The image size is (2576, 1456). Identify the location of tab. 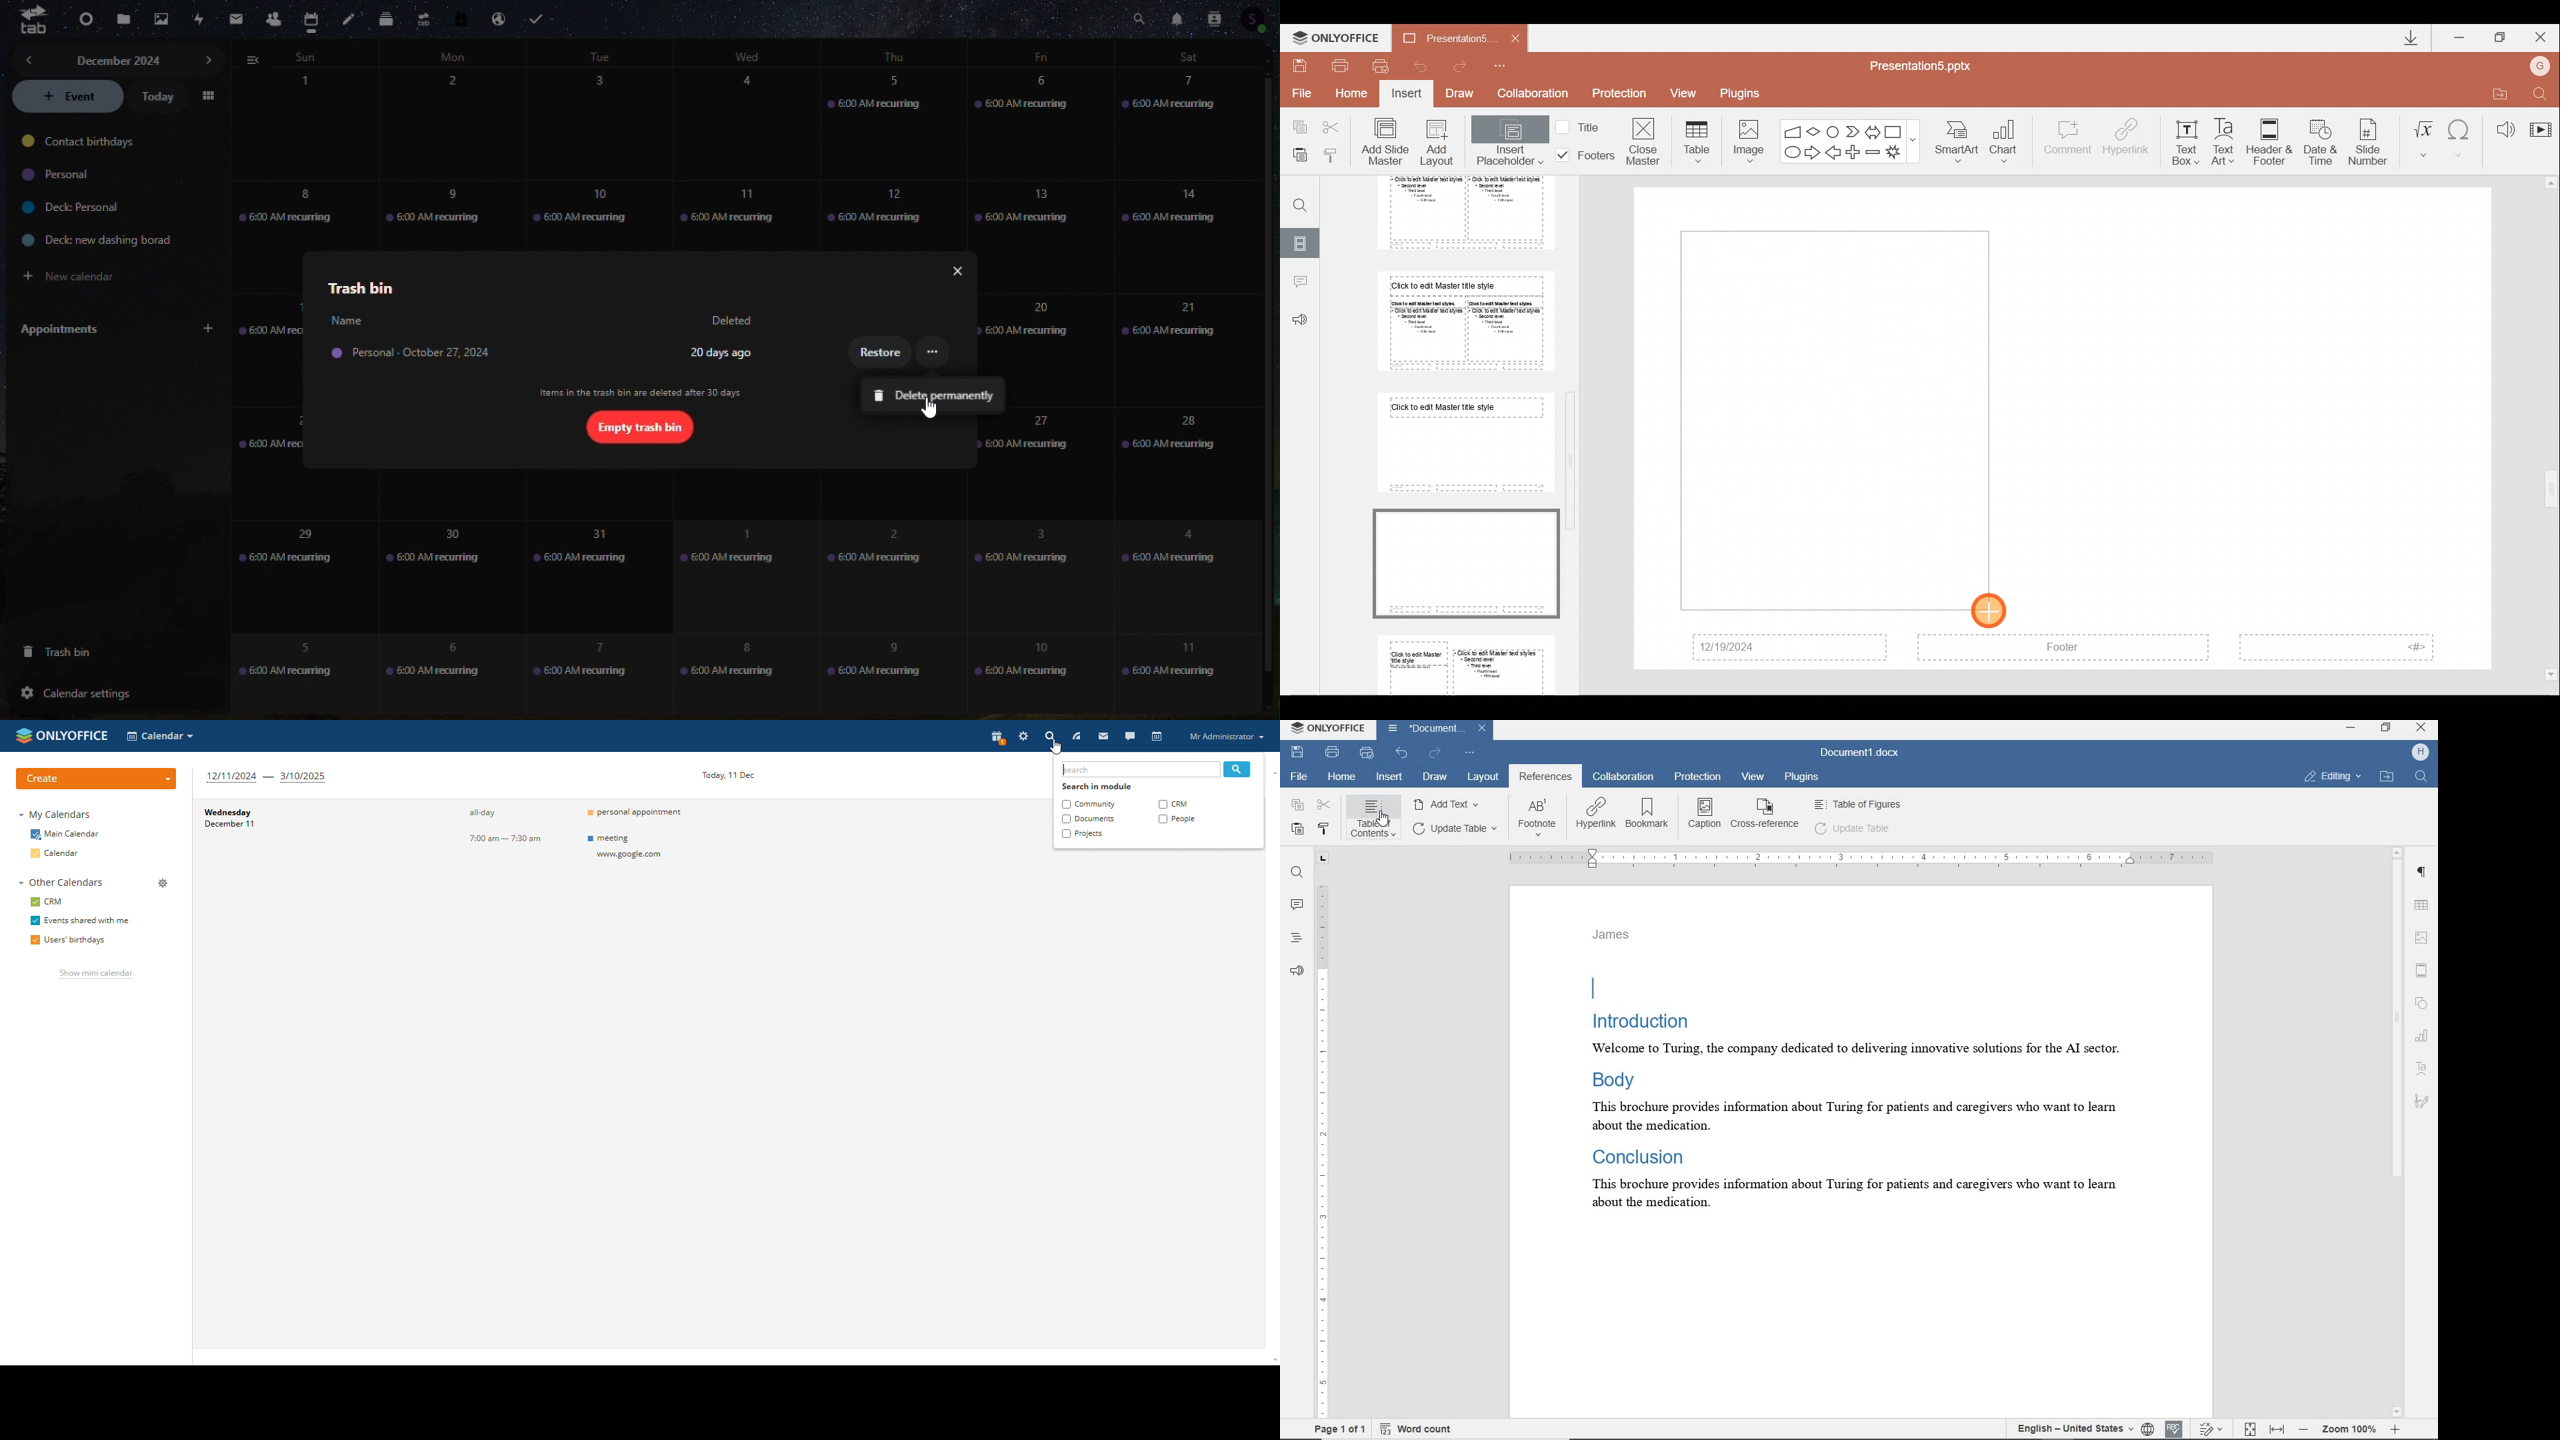
(33, 24).